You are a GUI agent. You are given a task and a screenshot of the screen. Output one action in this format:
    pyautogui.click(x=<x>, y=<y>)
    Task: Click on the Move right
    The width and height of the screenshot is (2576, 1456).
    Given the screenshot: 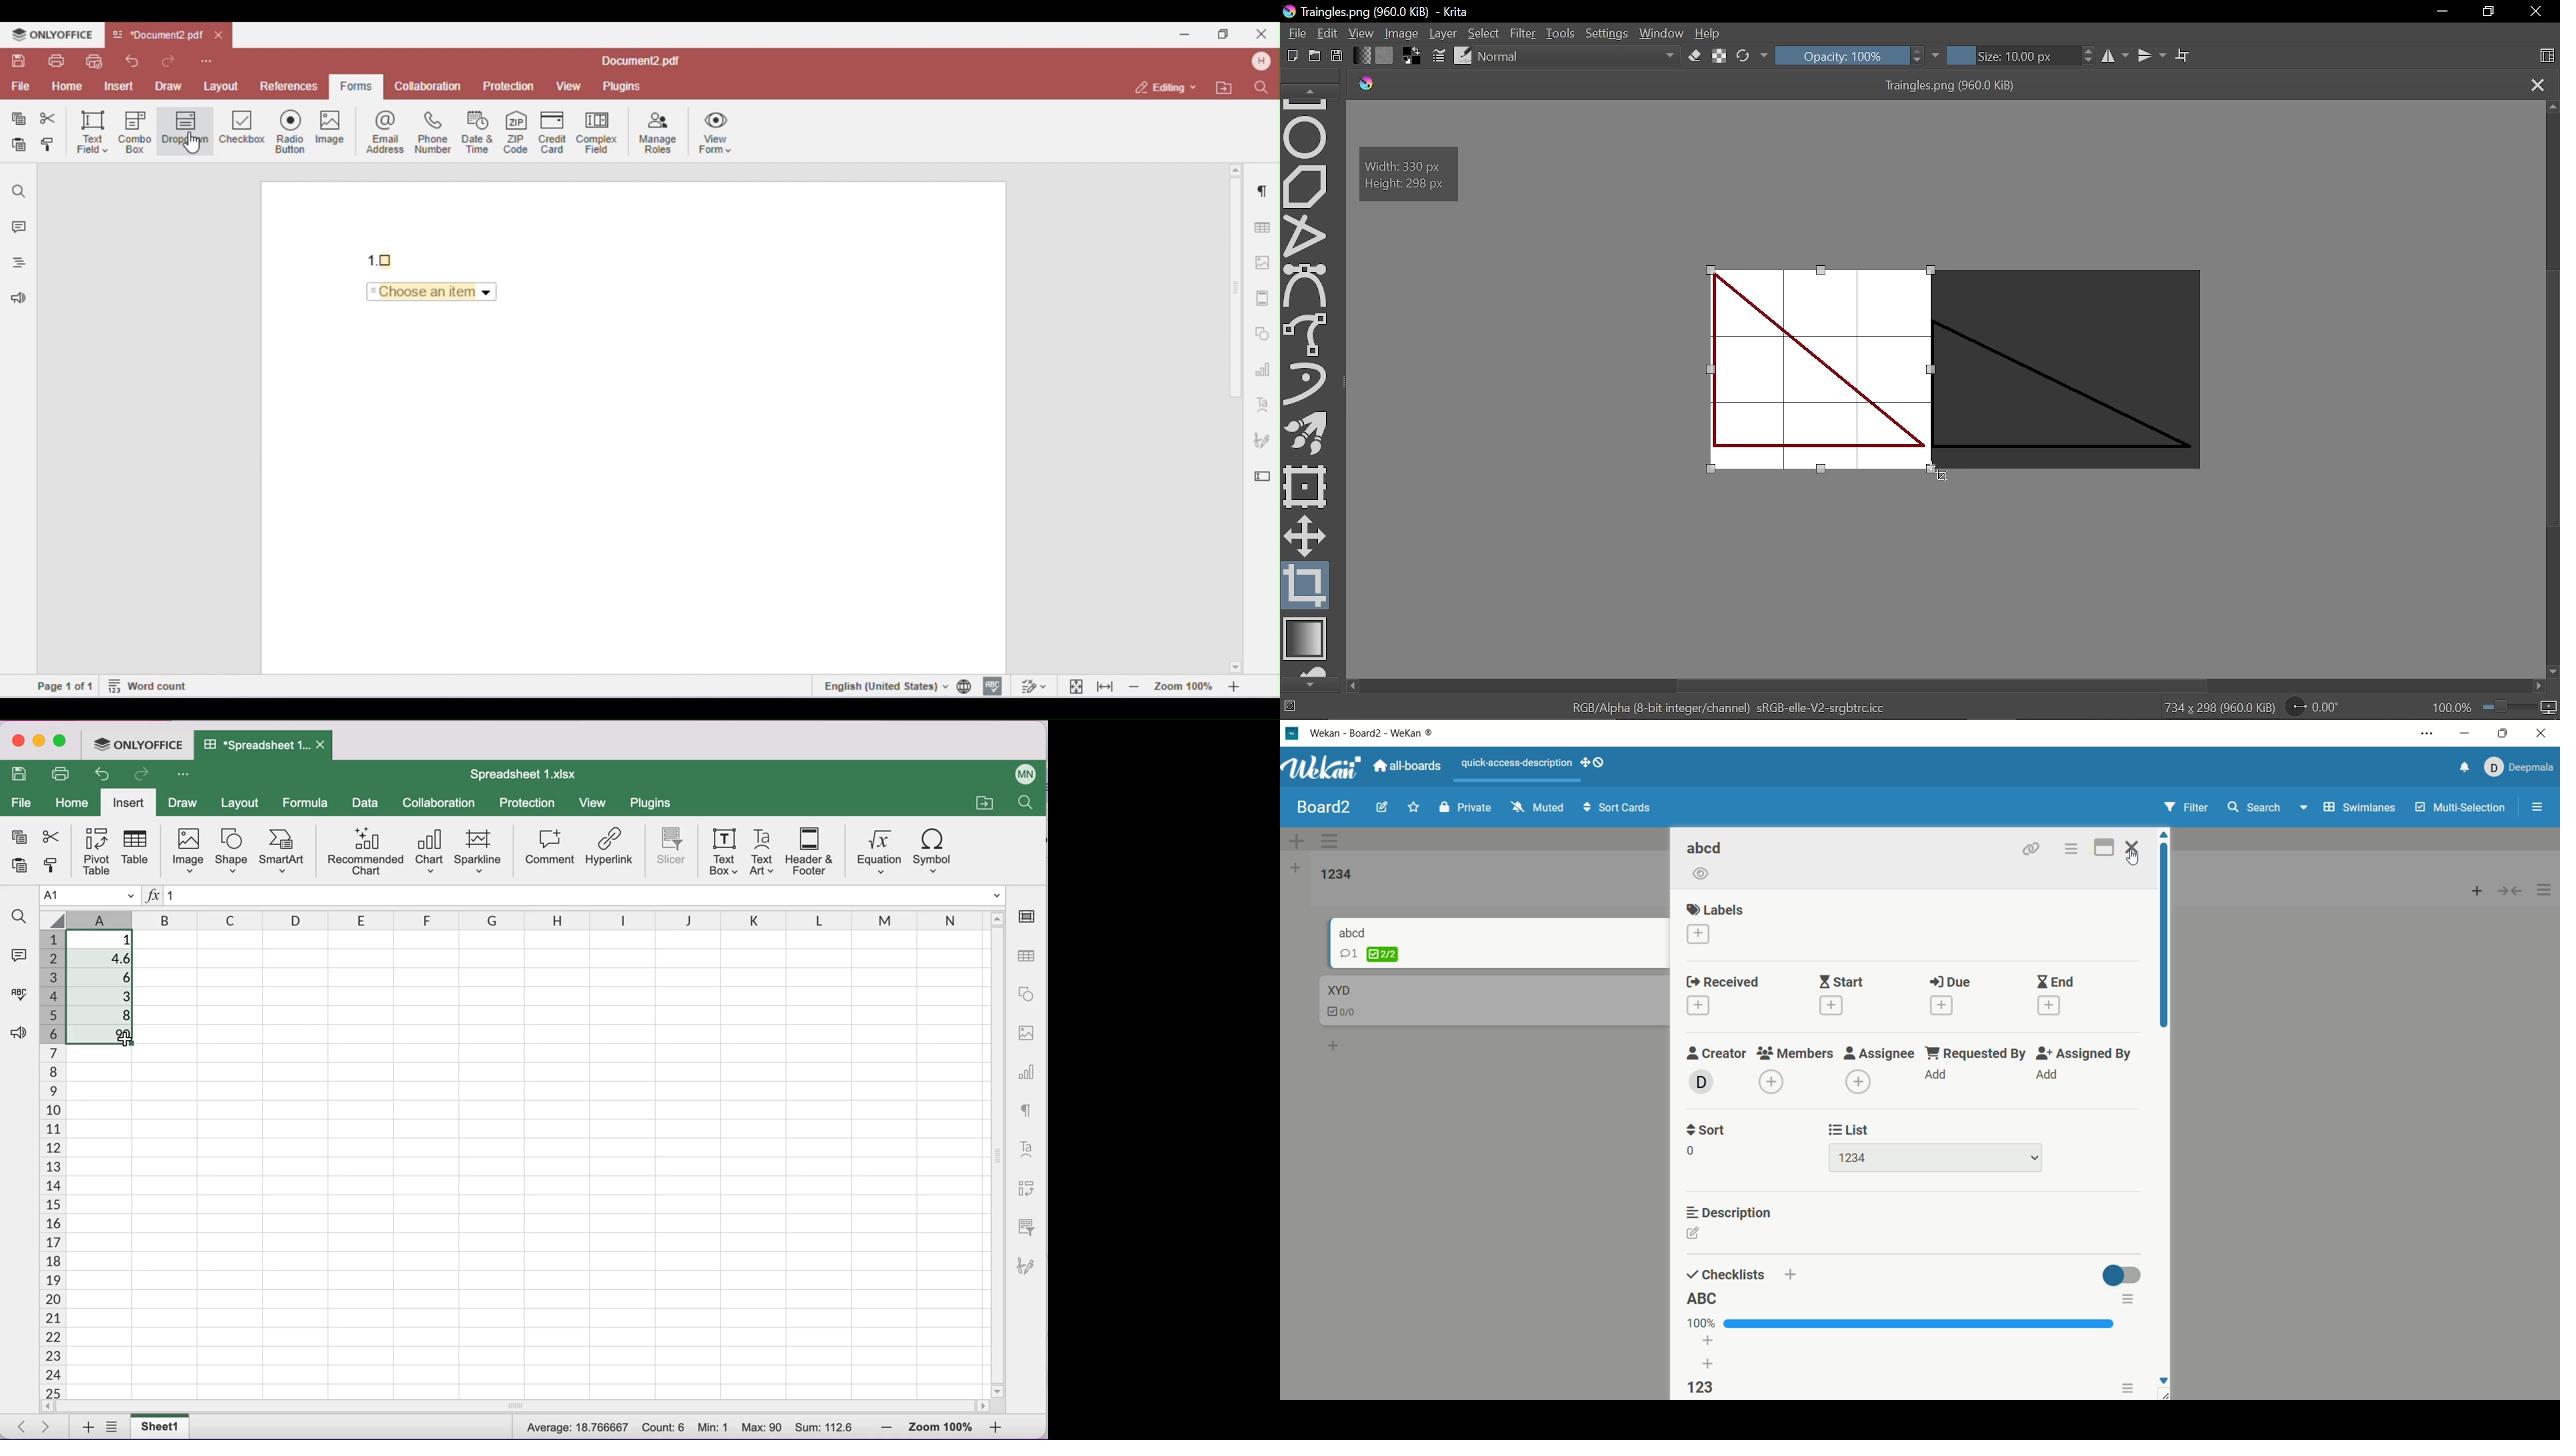 What is the action you would take?
    pyautogui.click(x=2542, y=688)
    